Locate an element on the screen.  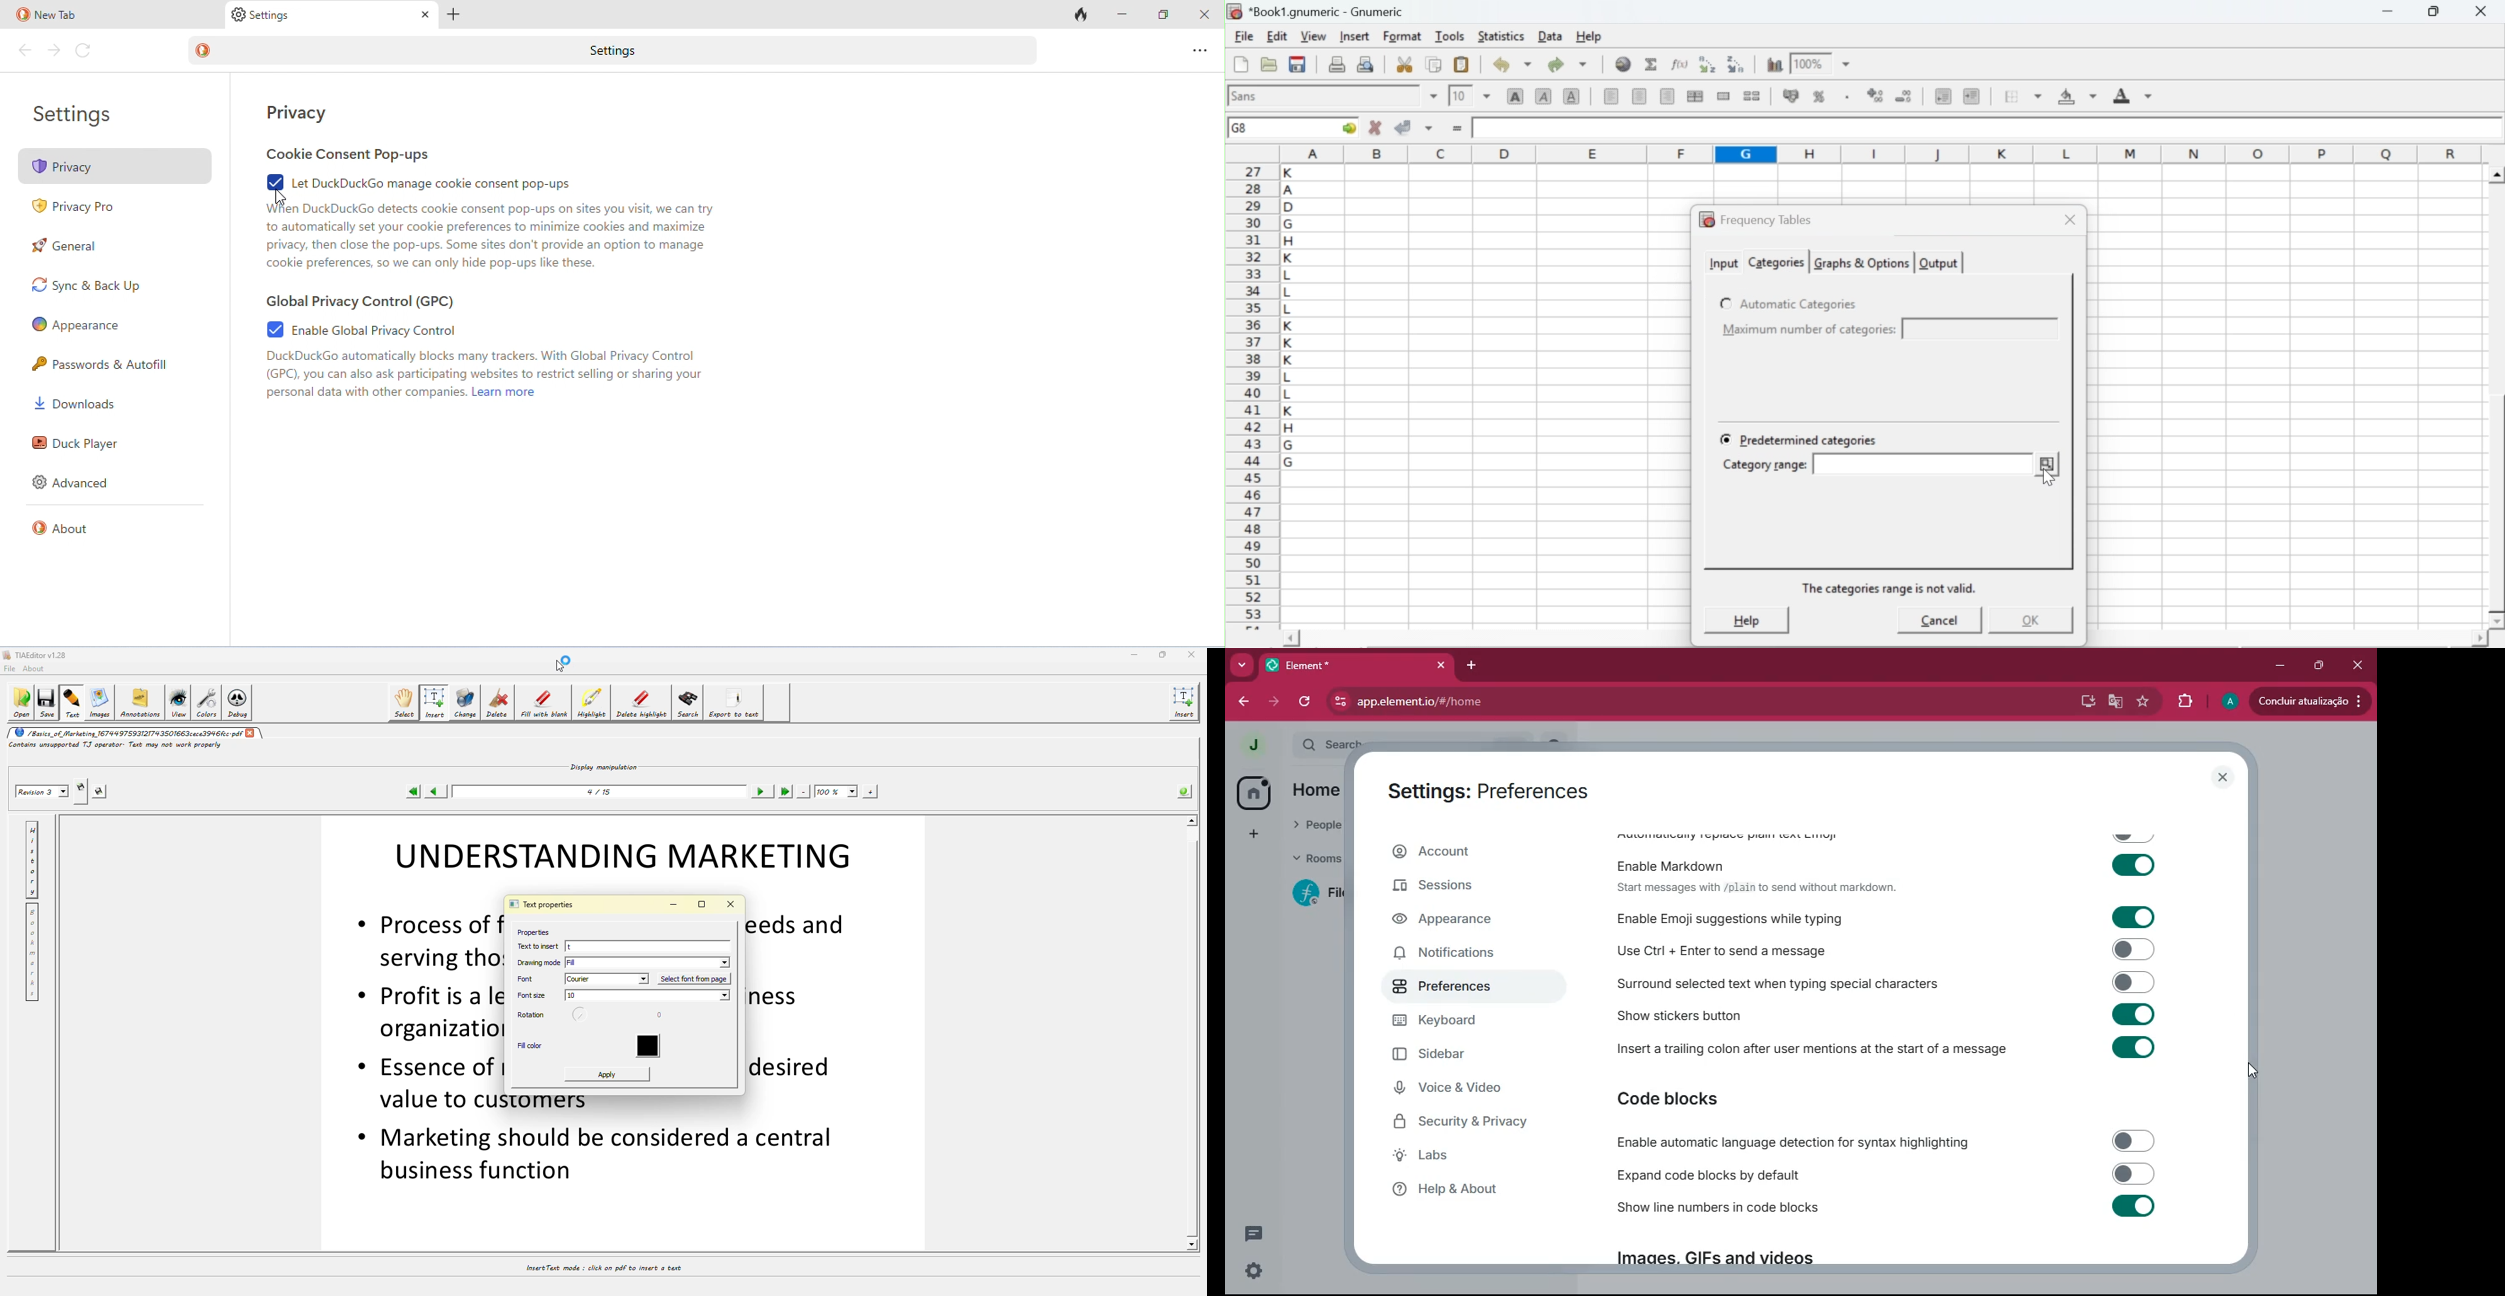
file is located at coordinates (1243, 37).